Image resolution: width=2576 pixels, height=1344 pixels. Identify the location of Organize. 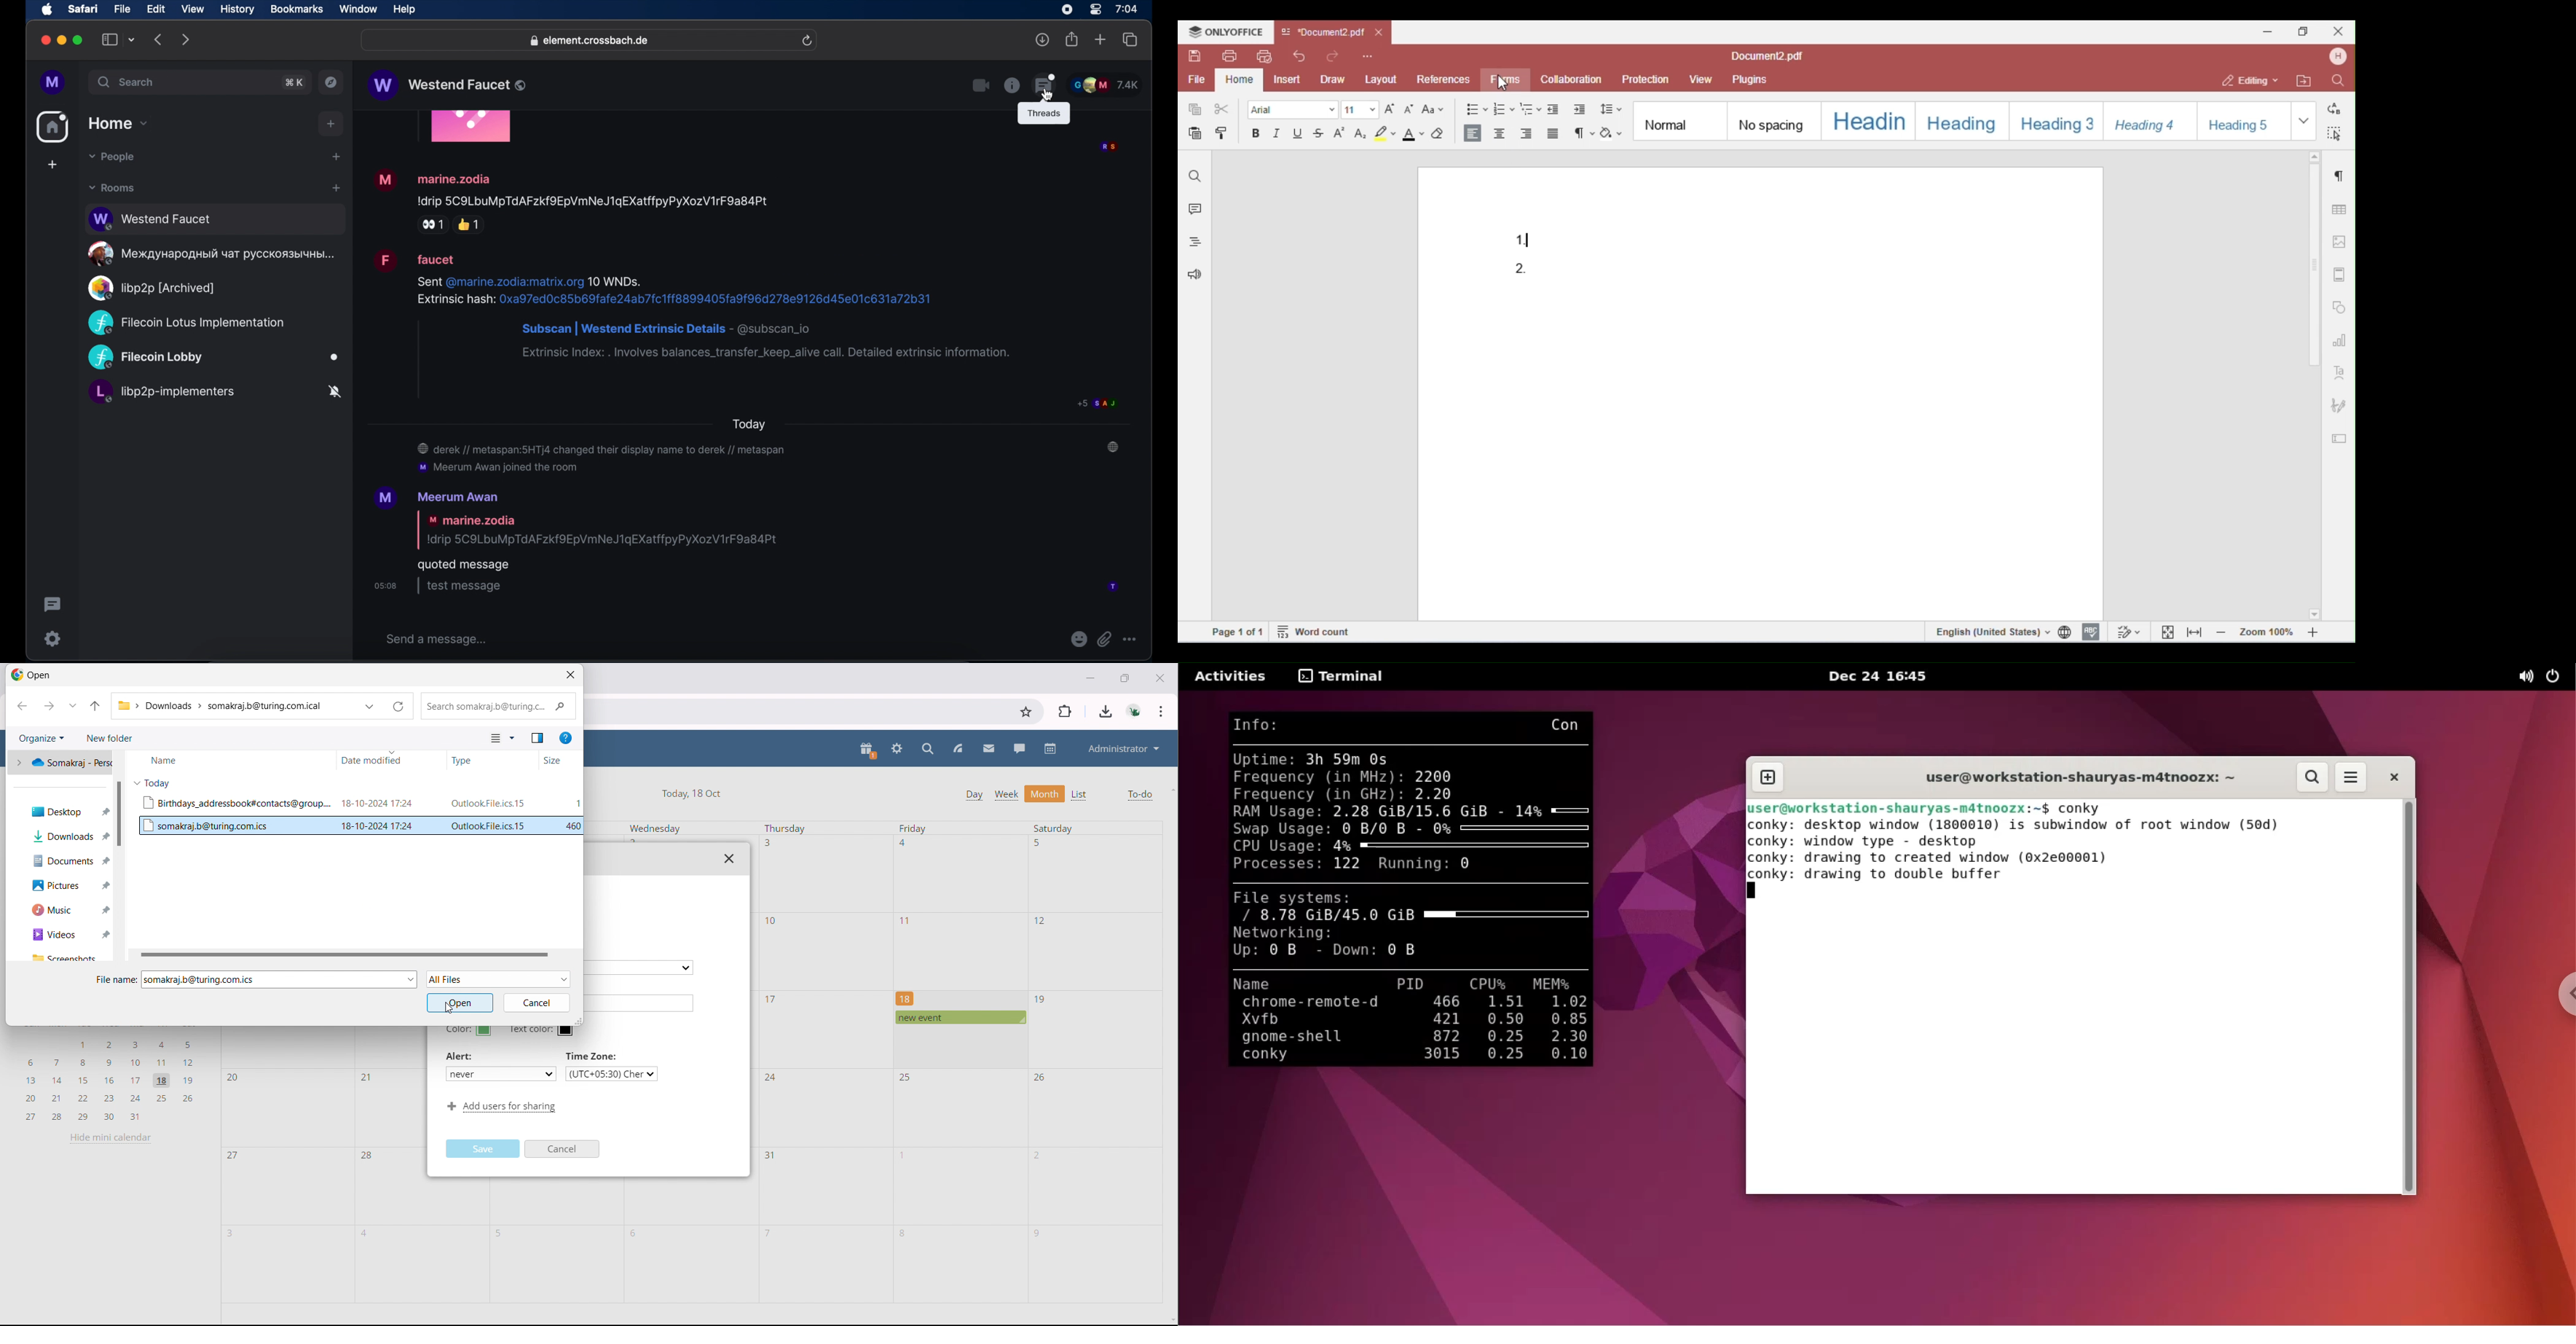
(40, 738).